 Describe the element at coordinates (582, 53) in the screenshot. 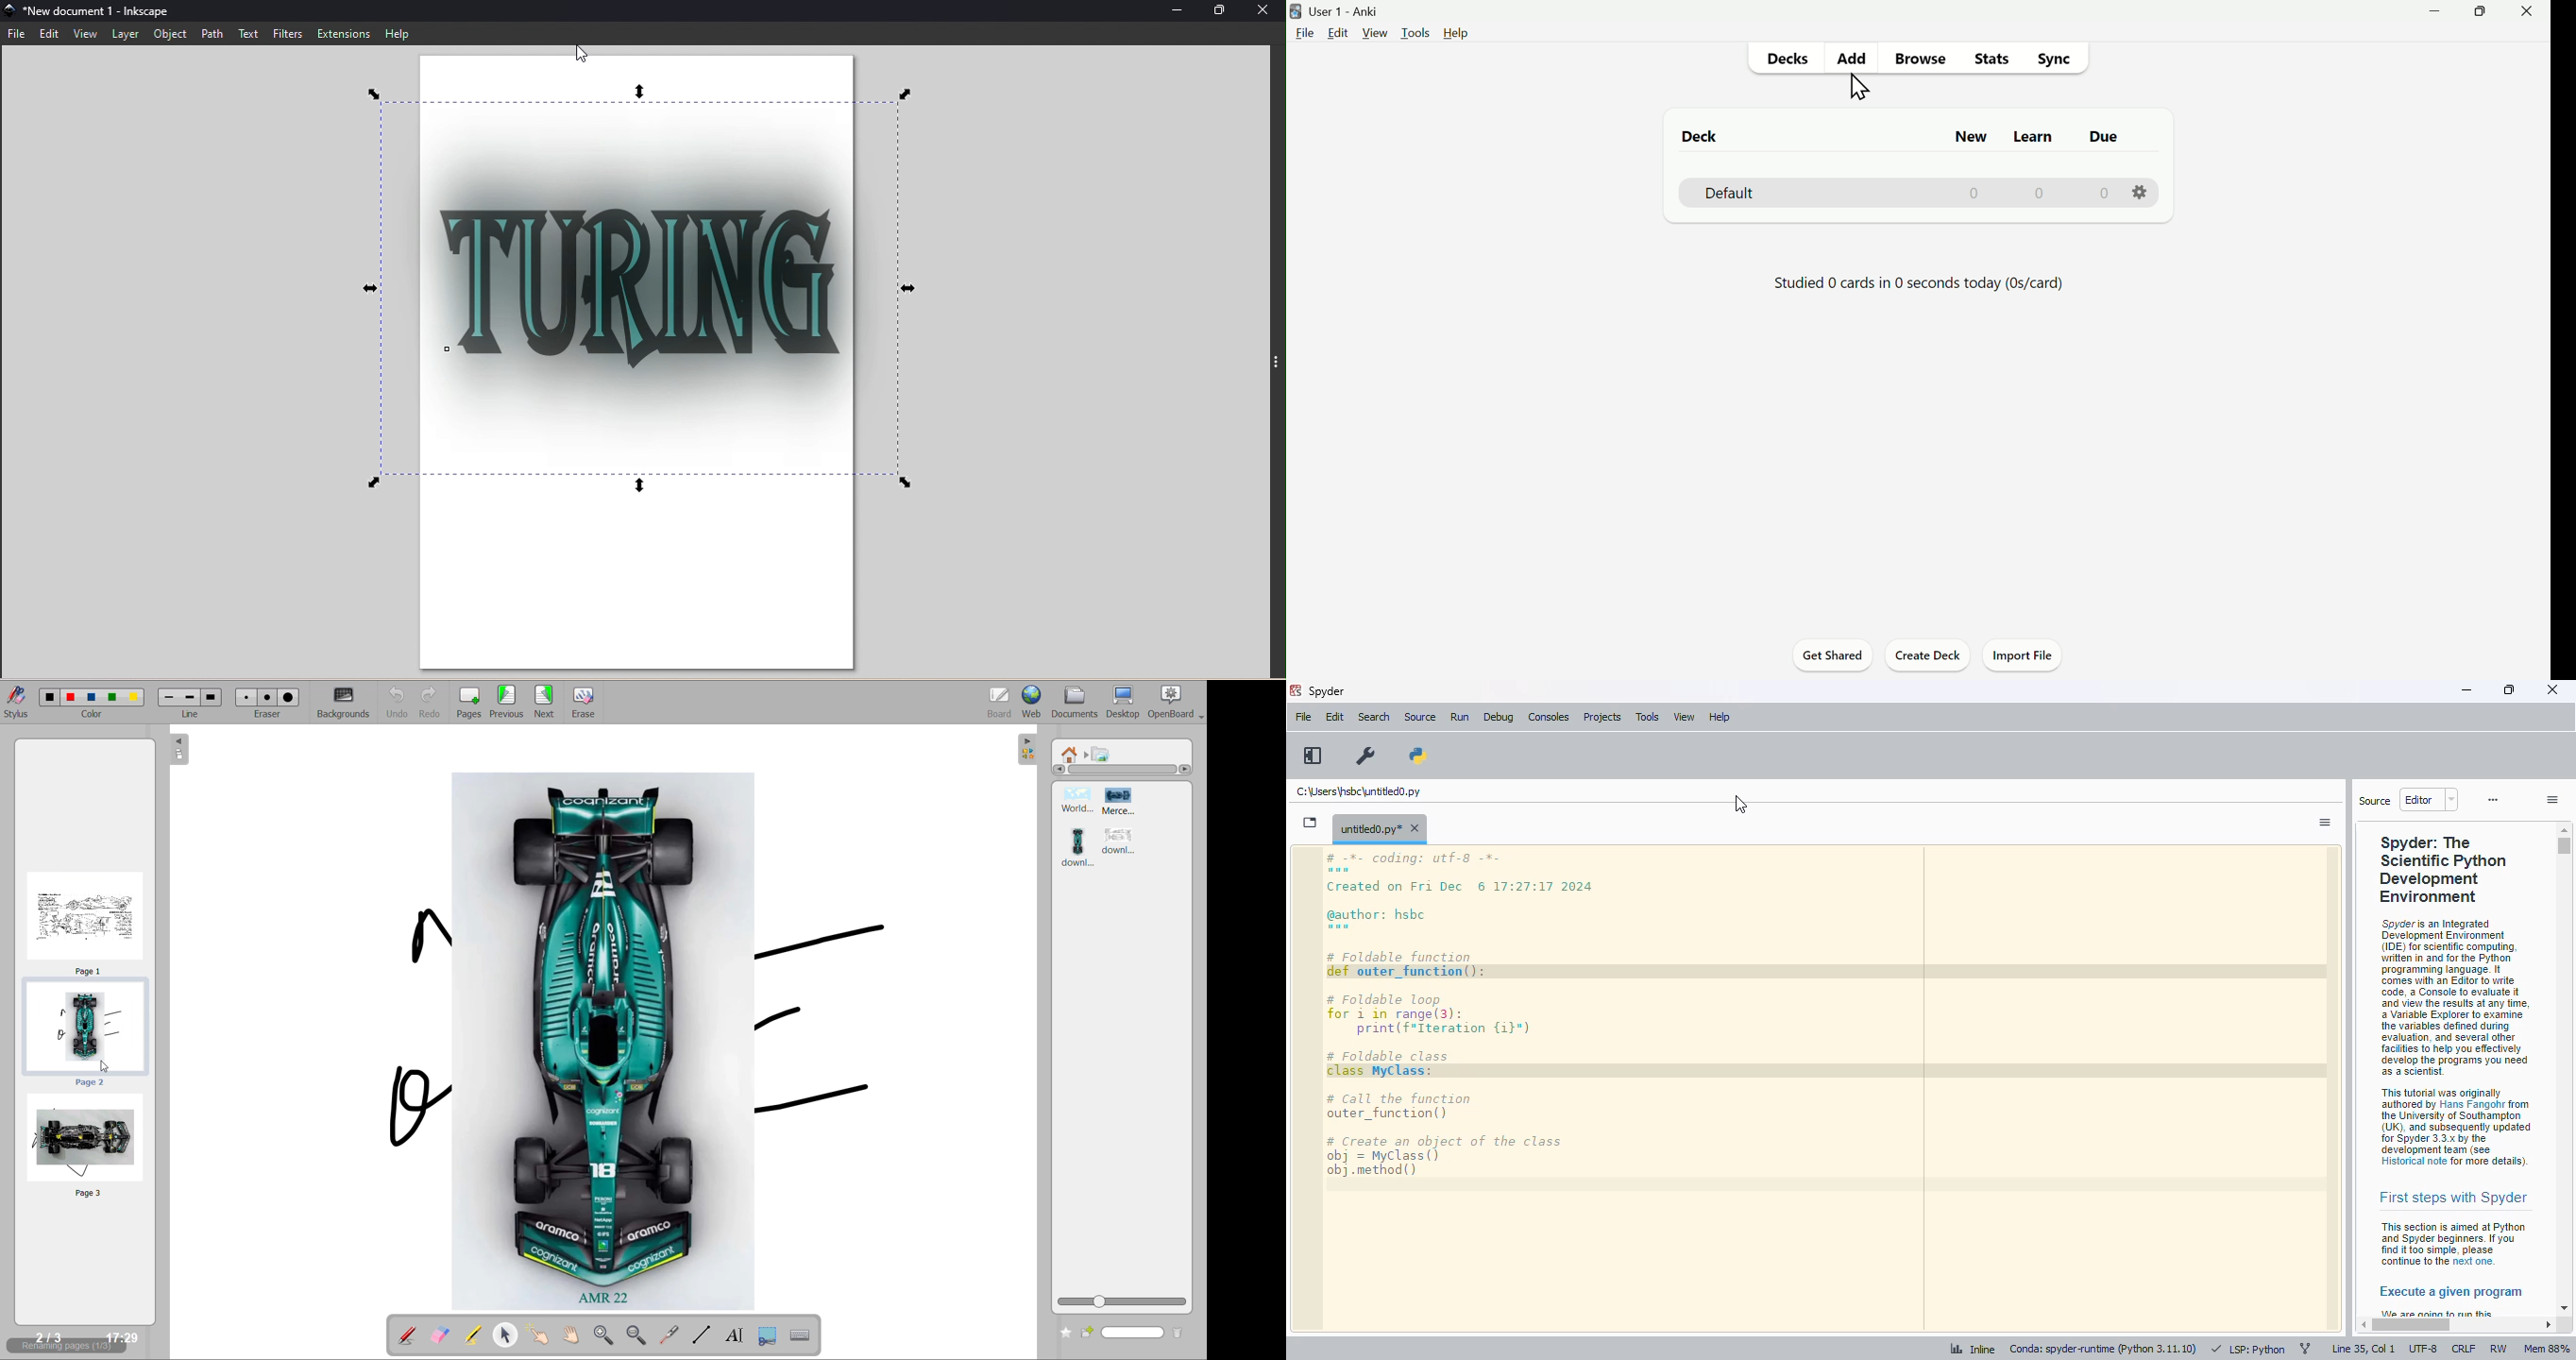

I see `cursor` at that location.